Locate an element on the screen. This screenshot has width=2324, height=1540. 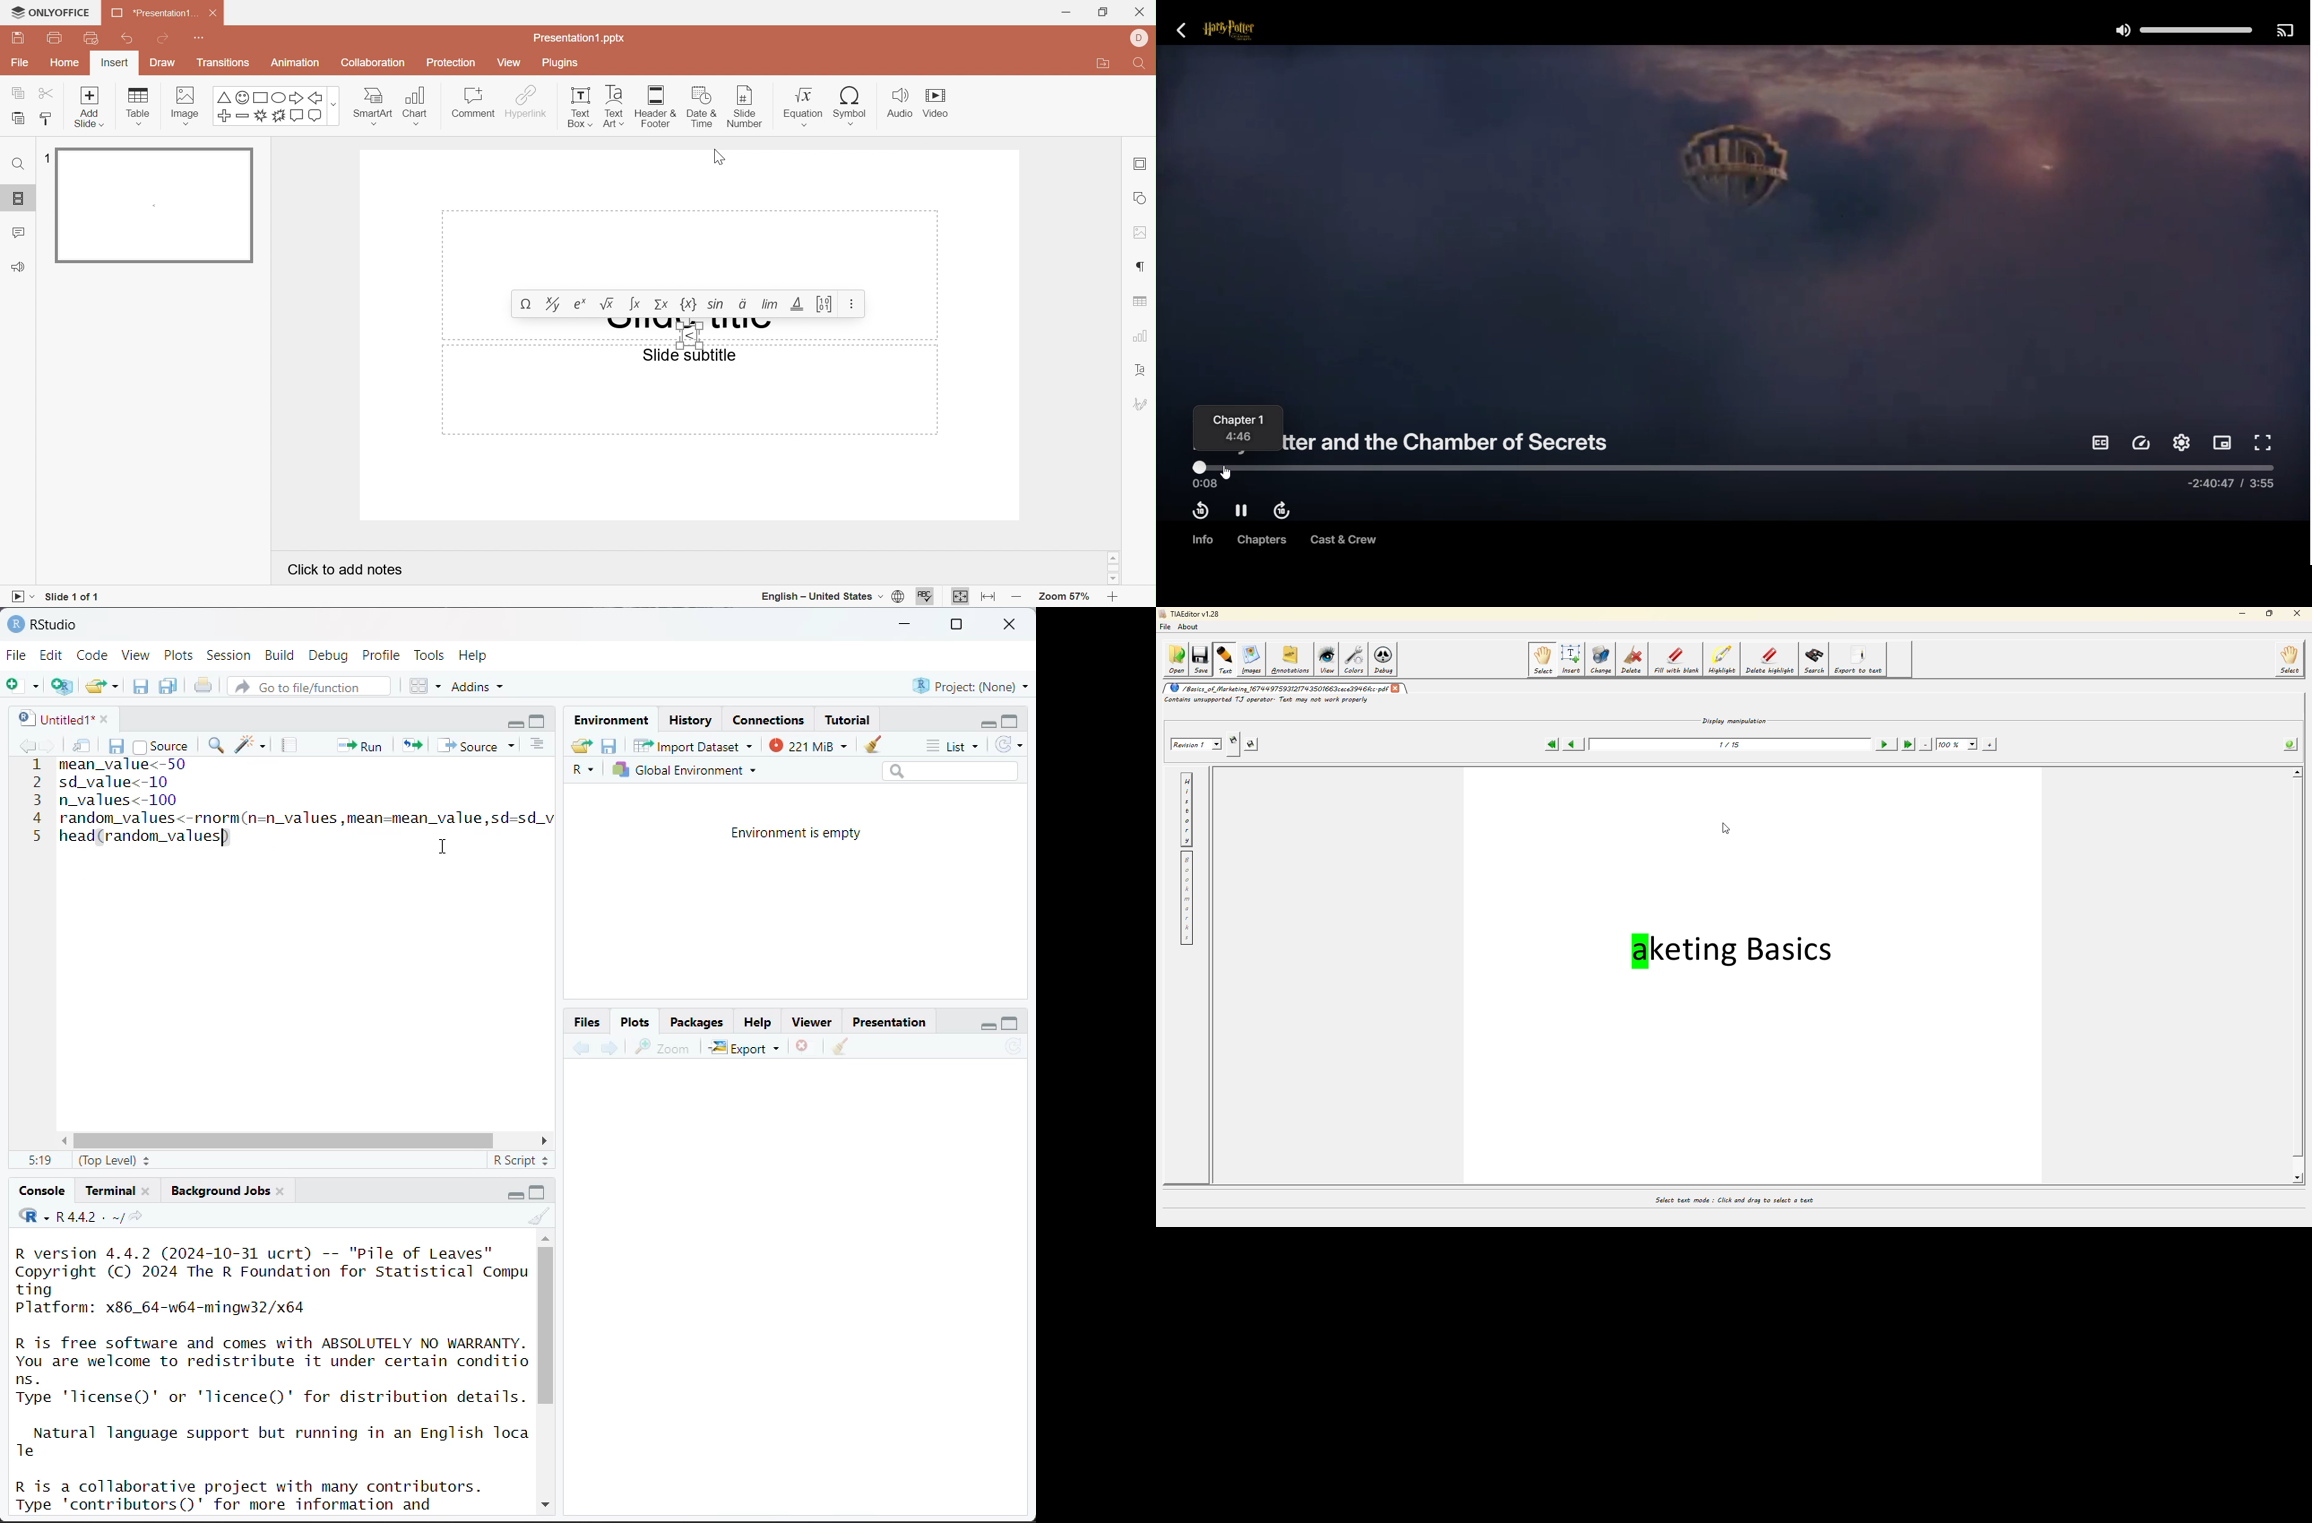
search is located at coordinates (950, 770).